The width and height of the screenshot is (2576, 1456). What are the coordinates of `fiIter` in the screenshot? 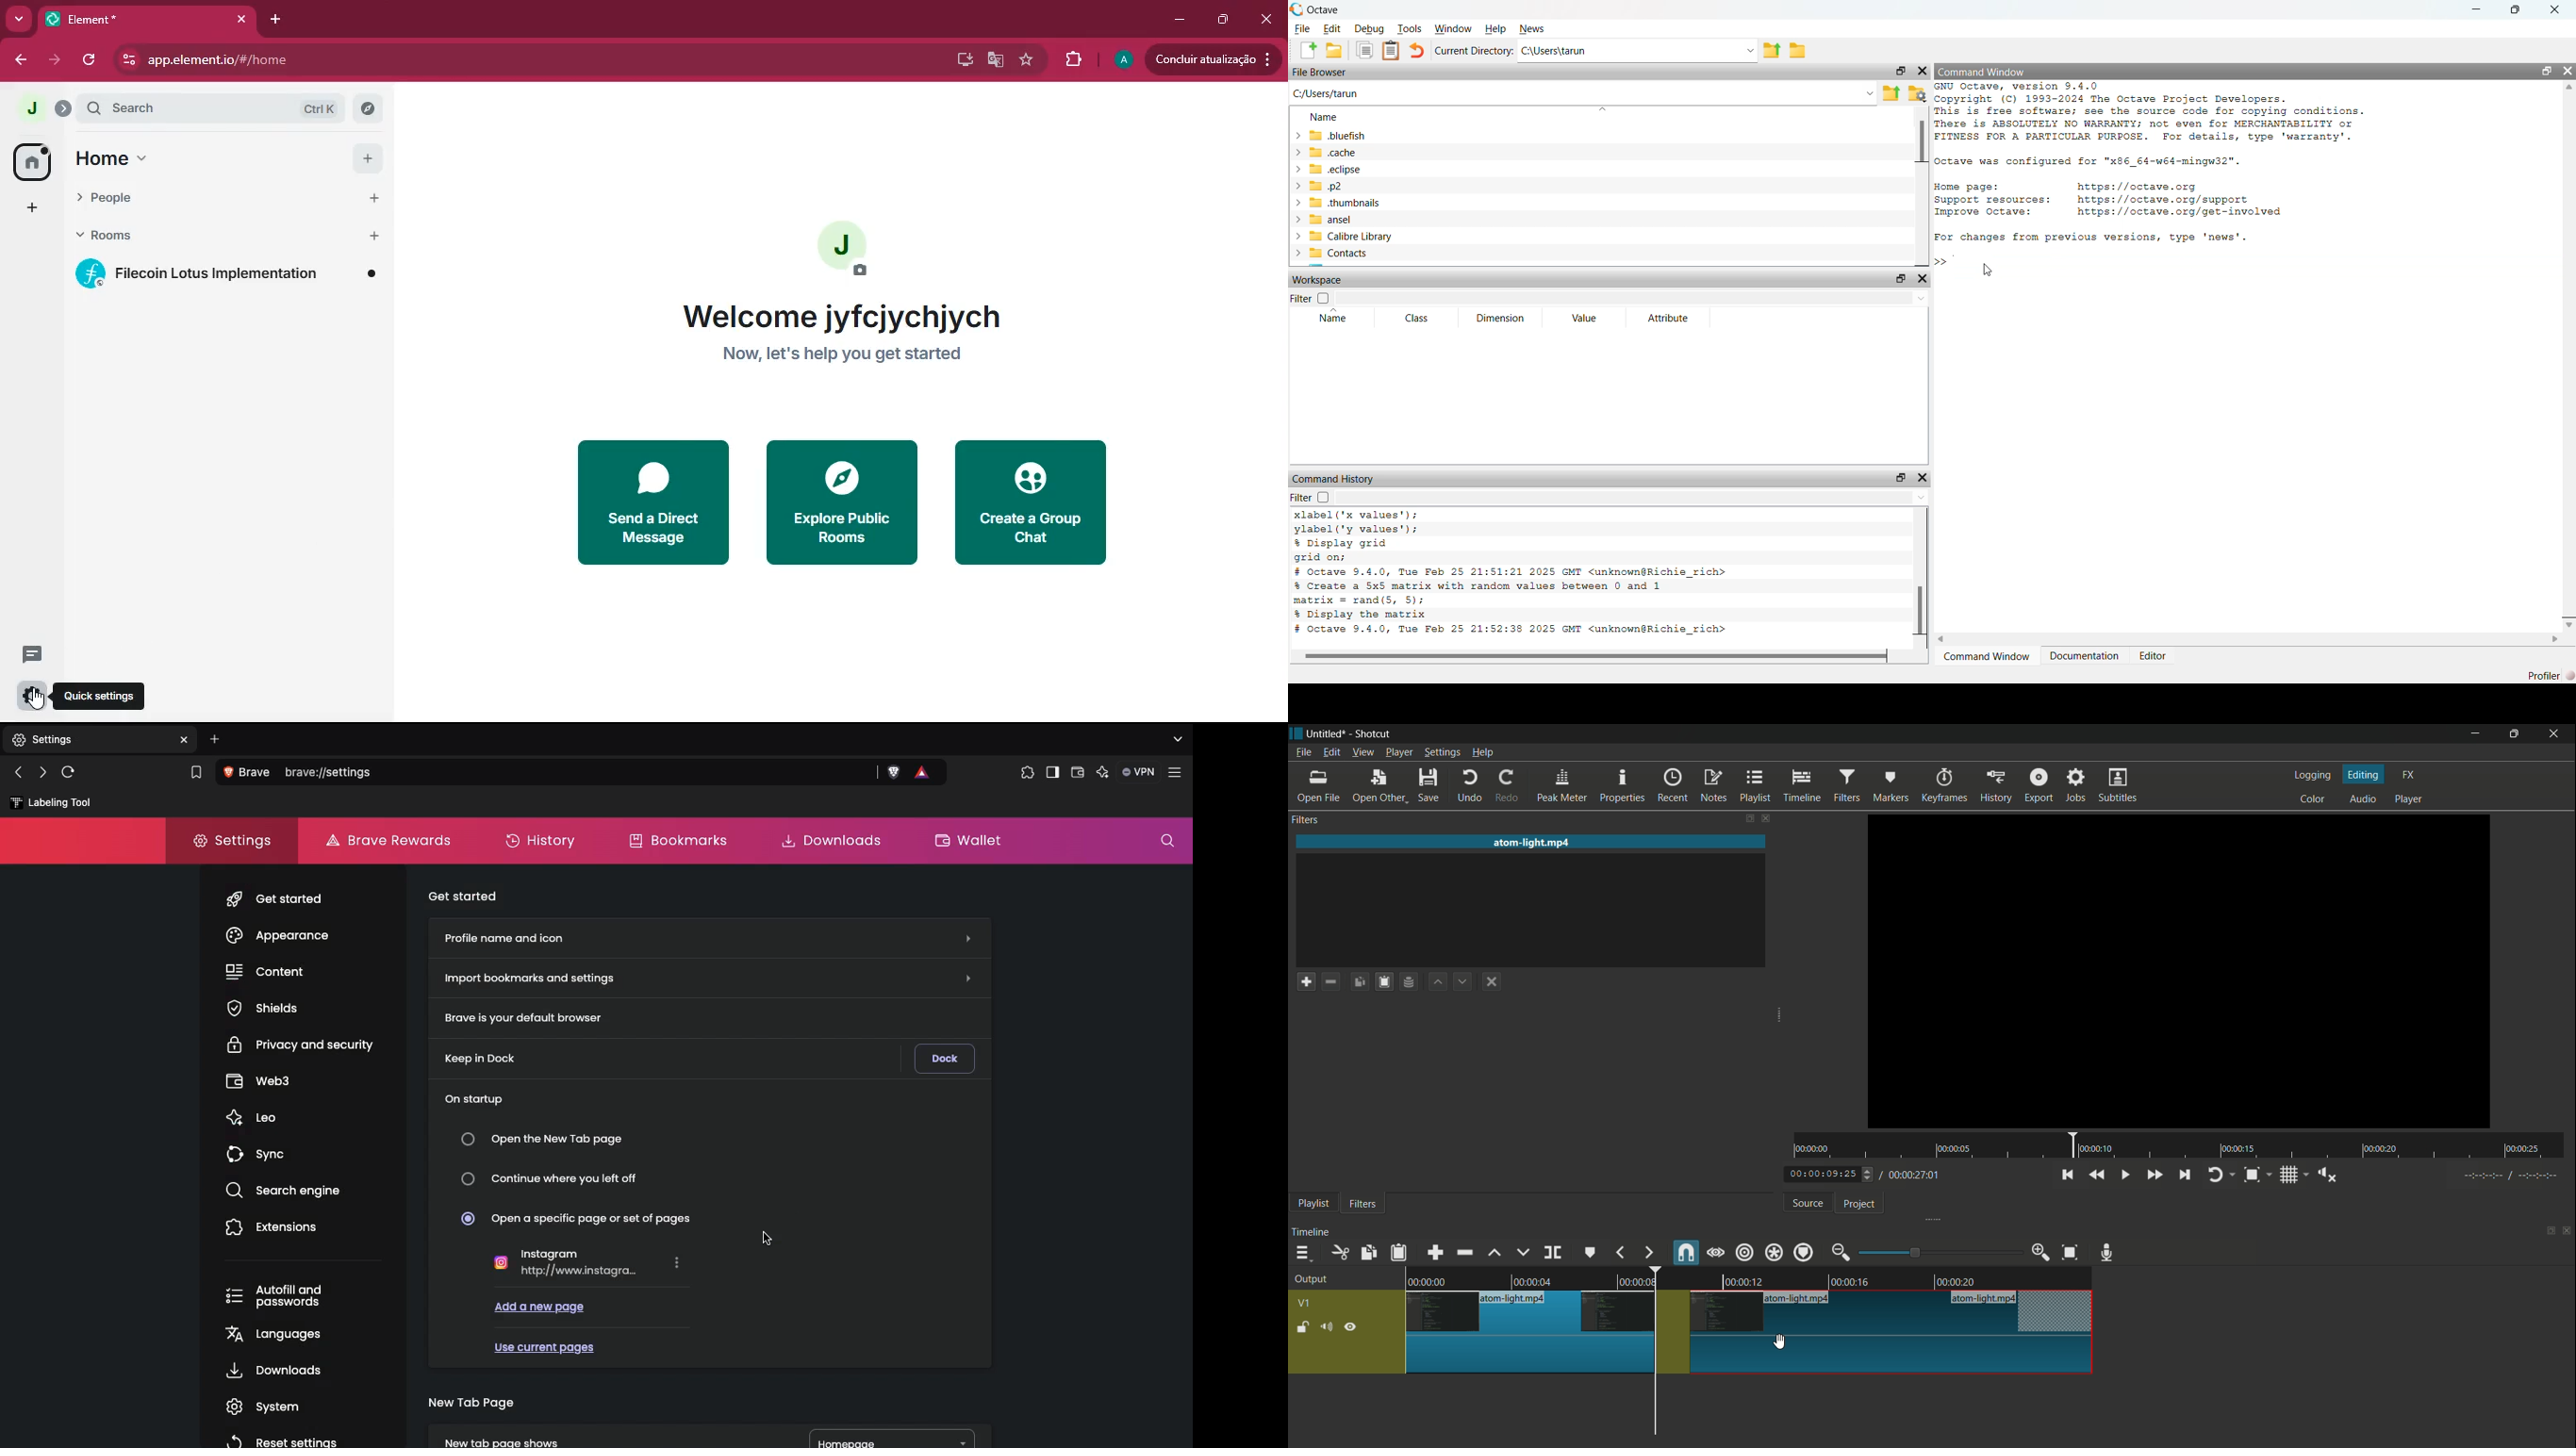 It's located at (1319, 498).